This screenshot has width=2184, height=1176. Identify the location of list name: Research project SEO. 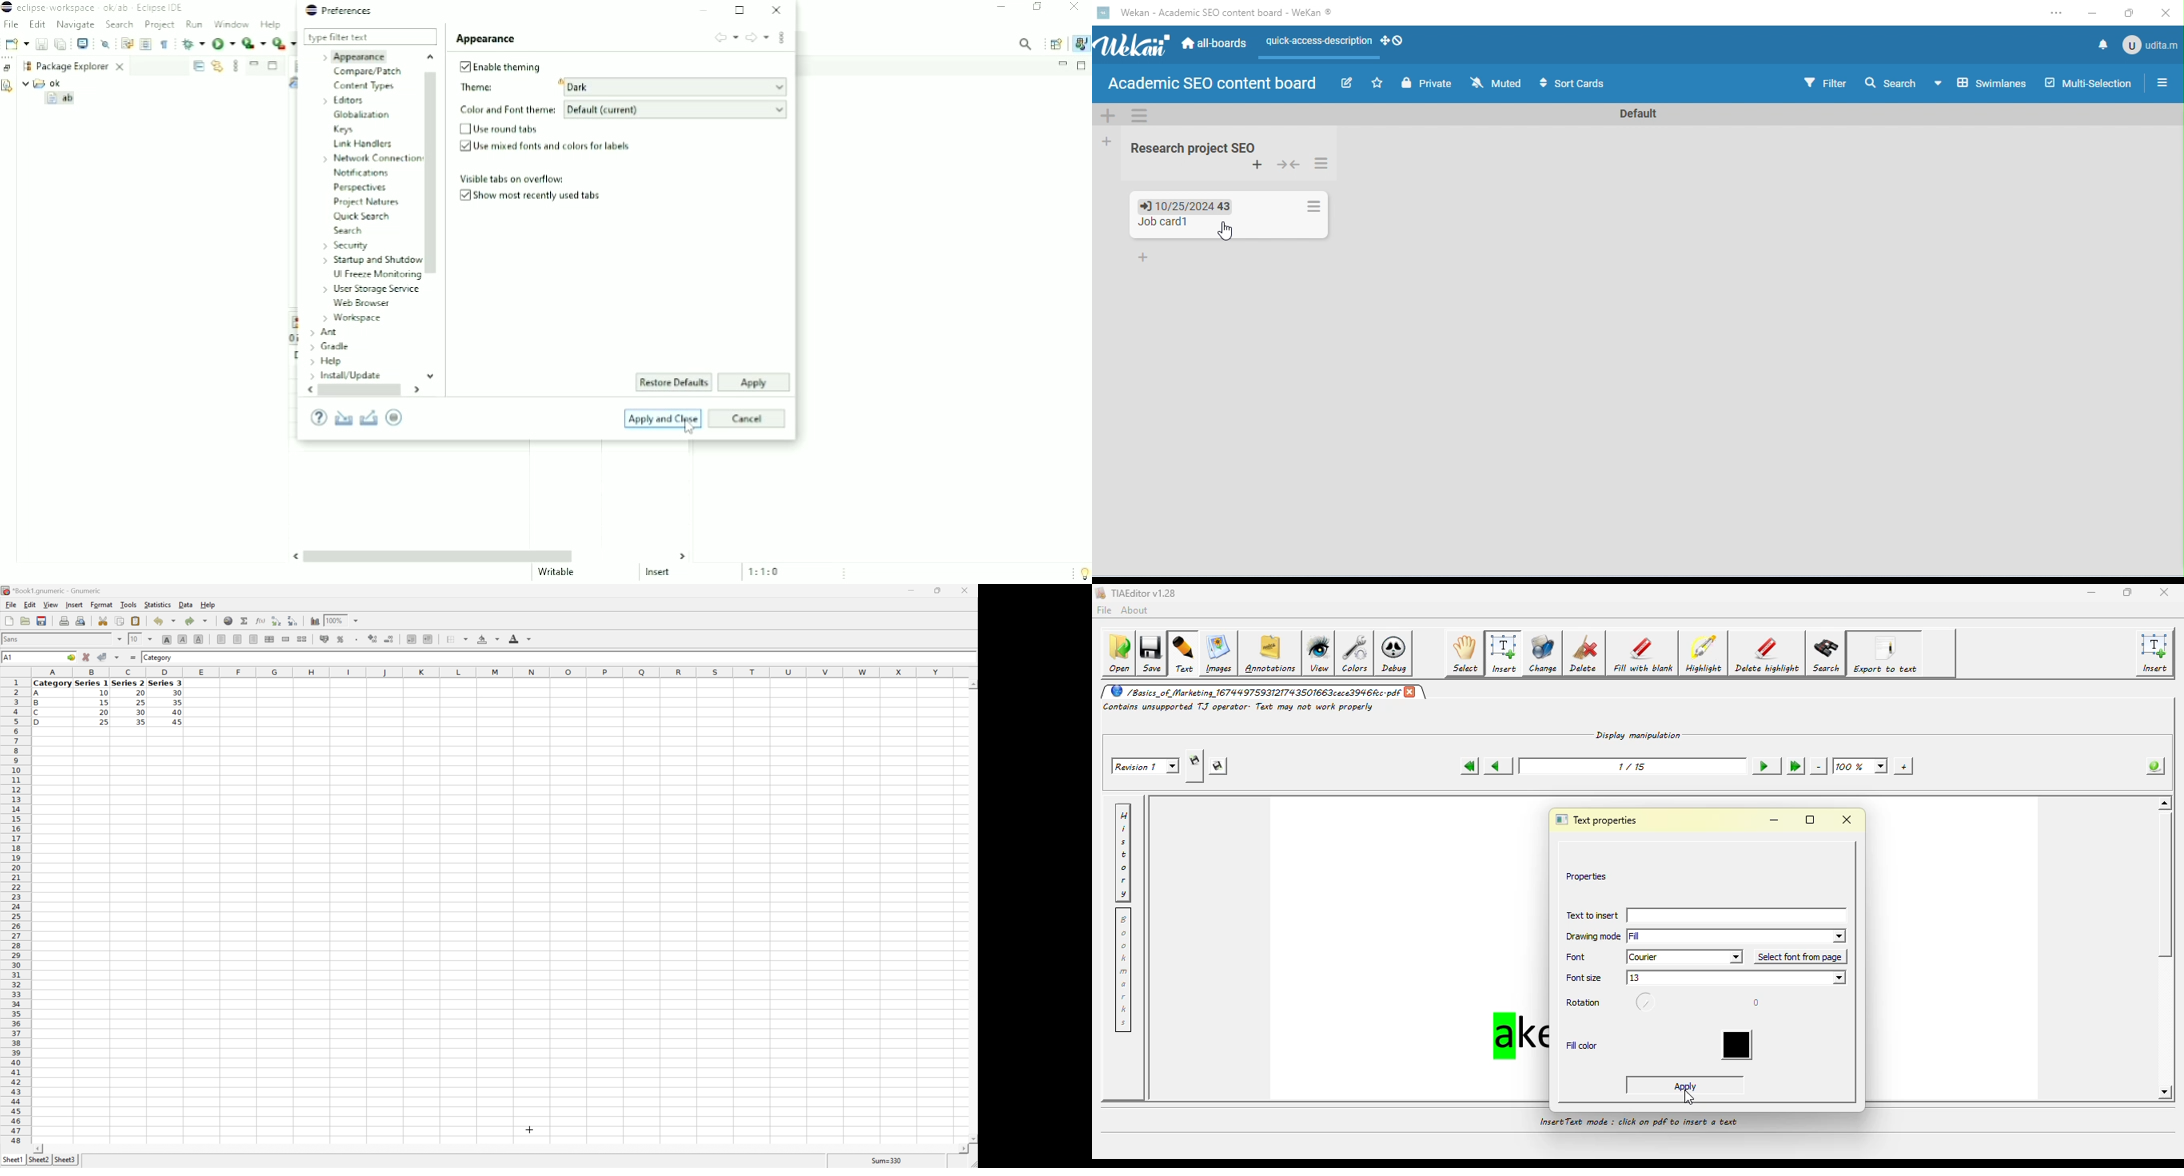
(1197, 147).